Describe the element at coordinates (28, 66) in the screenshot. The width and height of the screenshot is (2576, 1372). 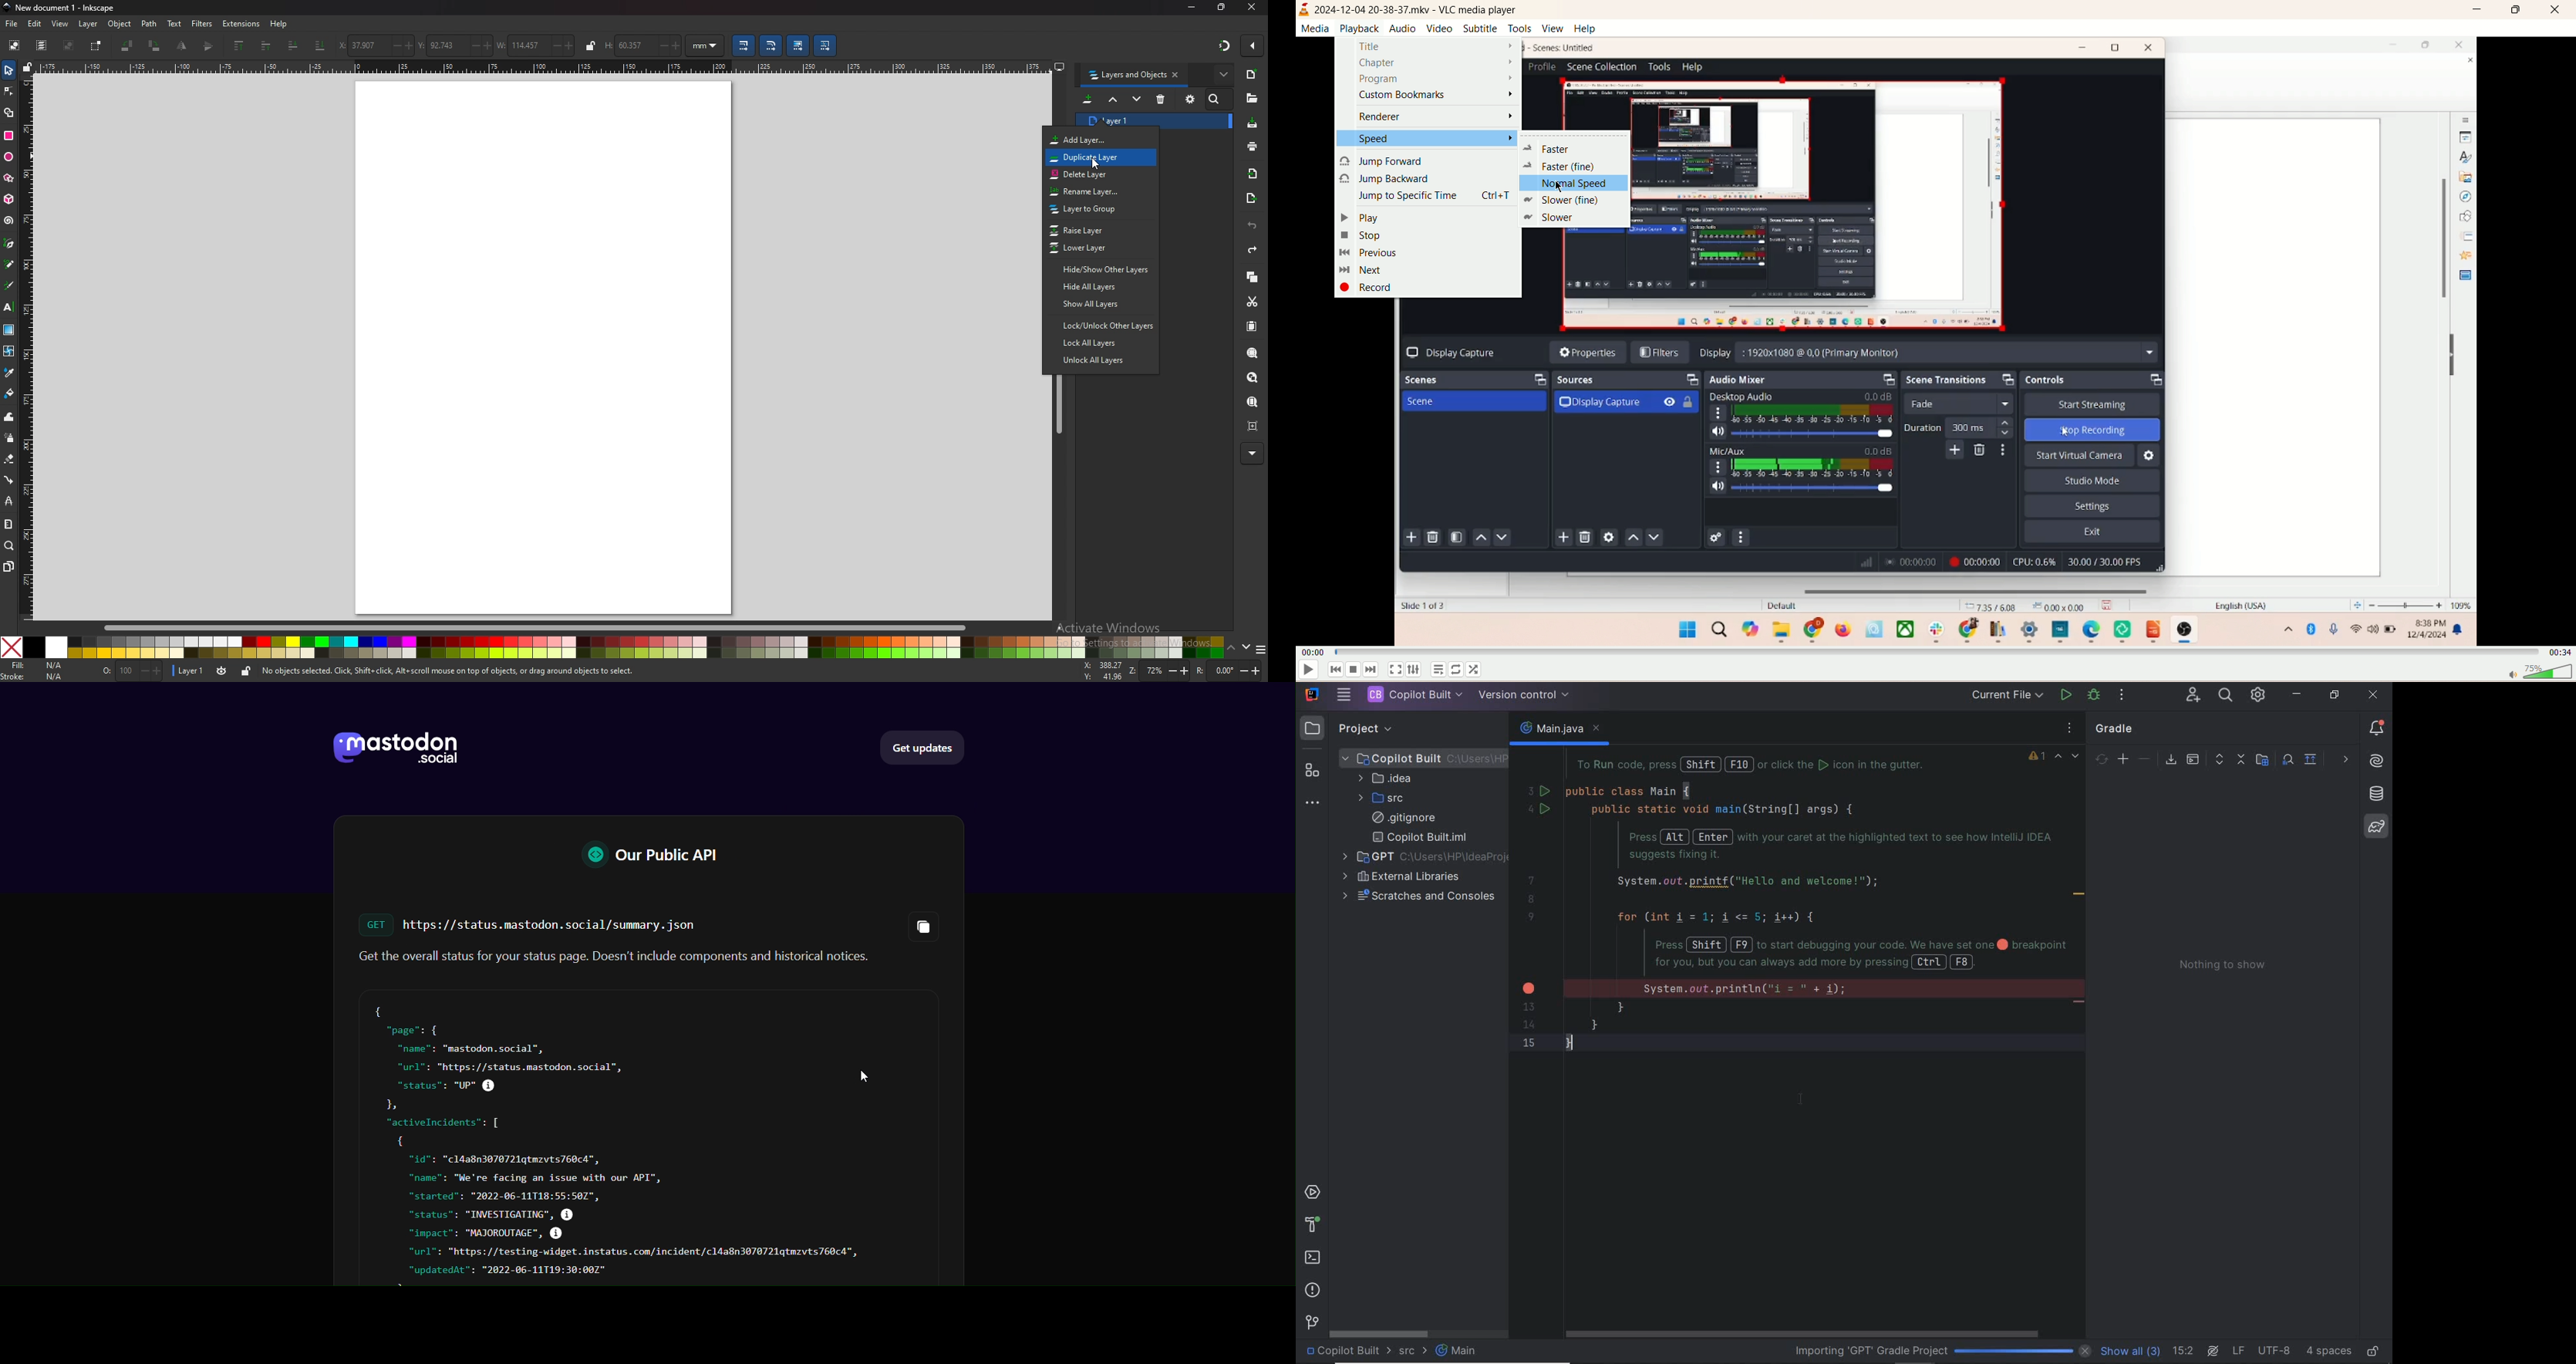
I see `lock guides` at that location.